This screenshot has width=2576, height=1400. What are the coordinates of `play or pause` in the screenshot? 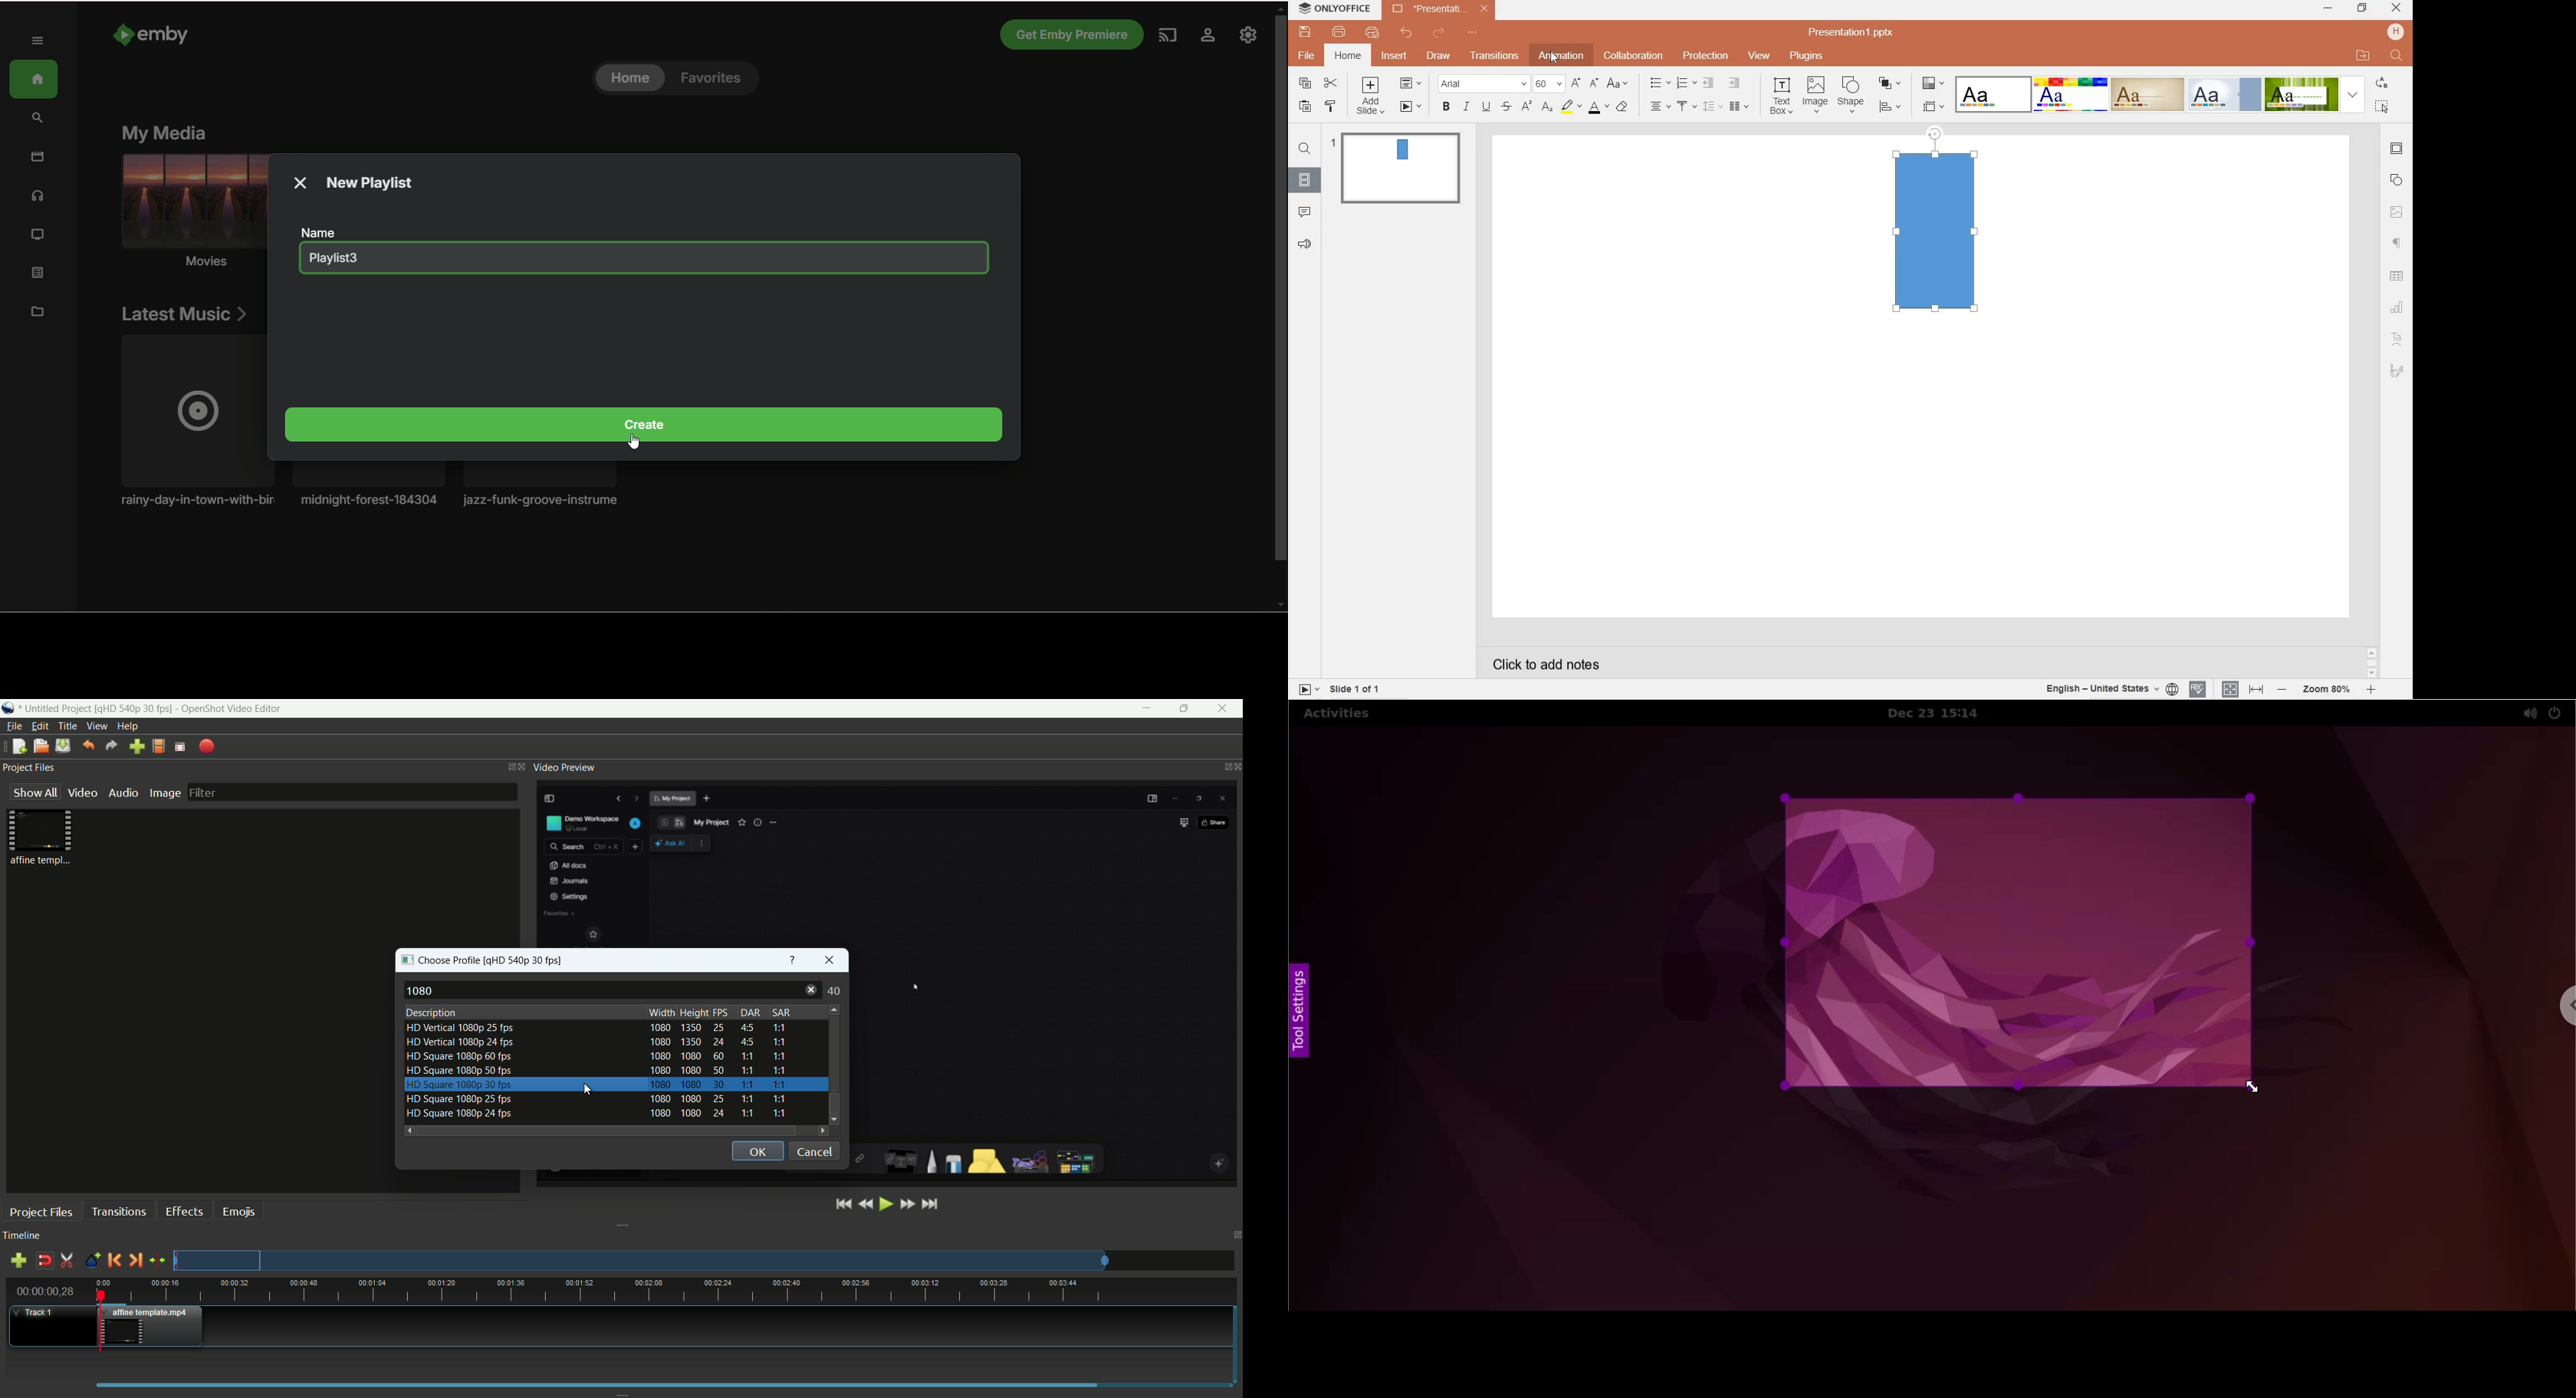 It's located at (886, 1205).